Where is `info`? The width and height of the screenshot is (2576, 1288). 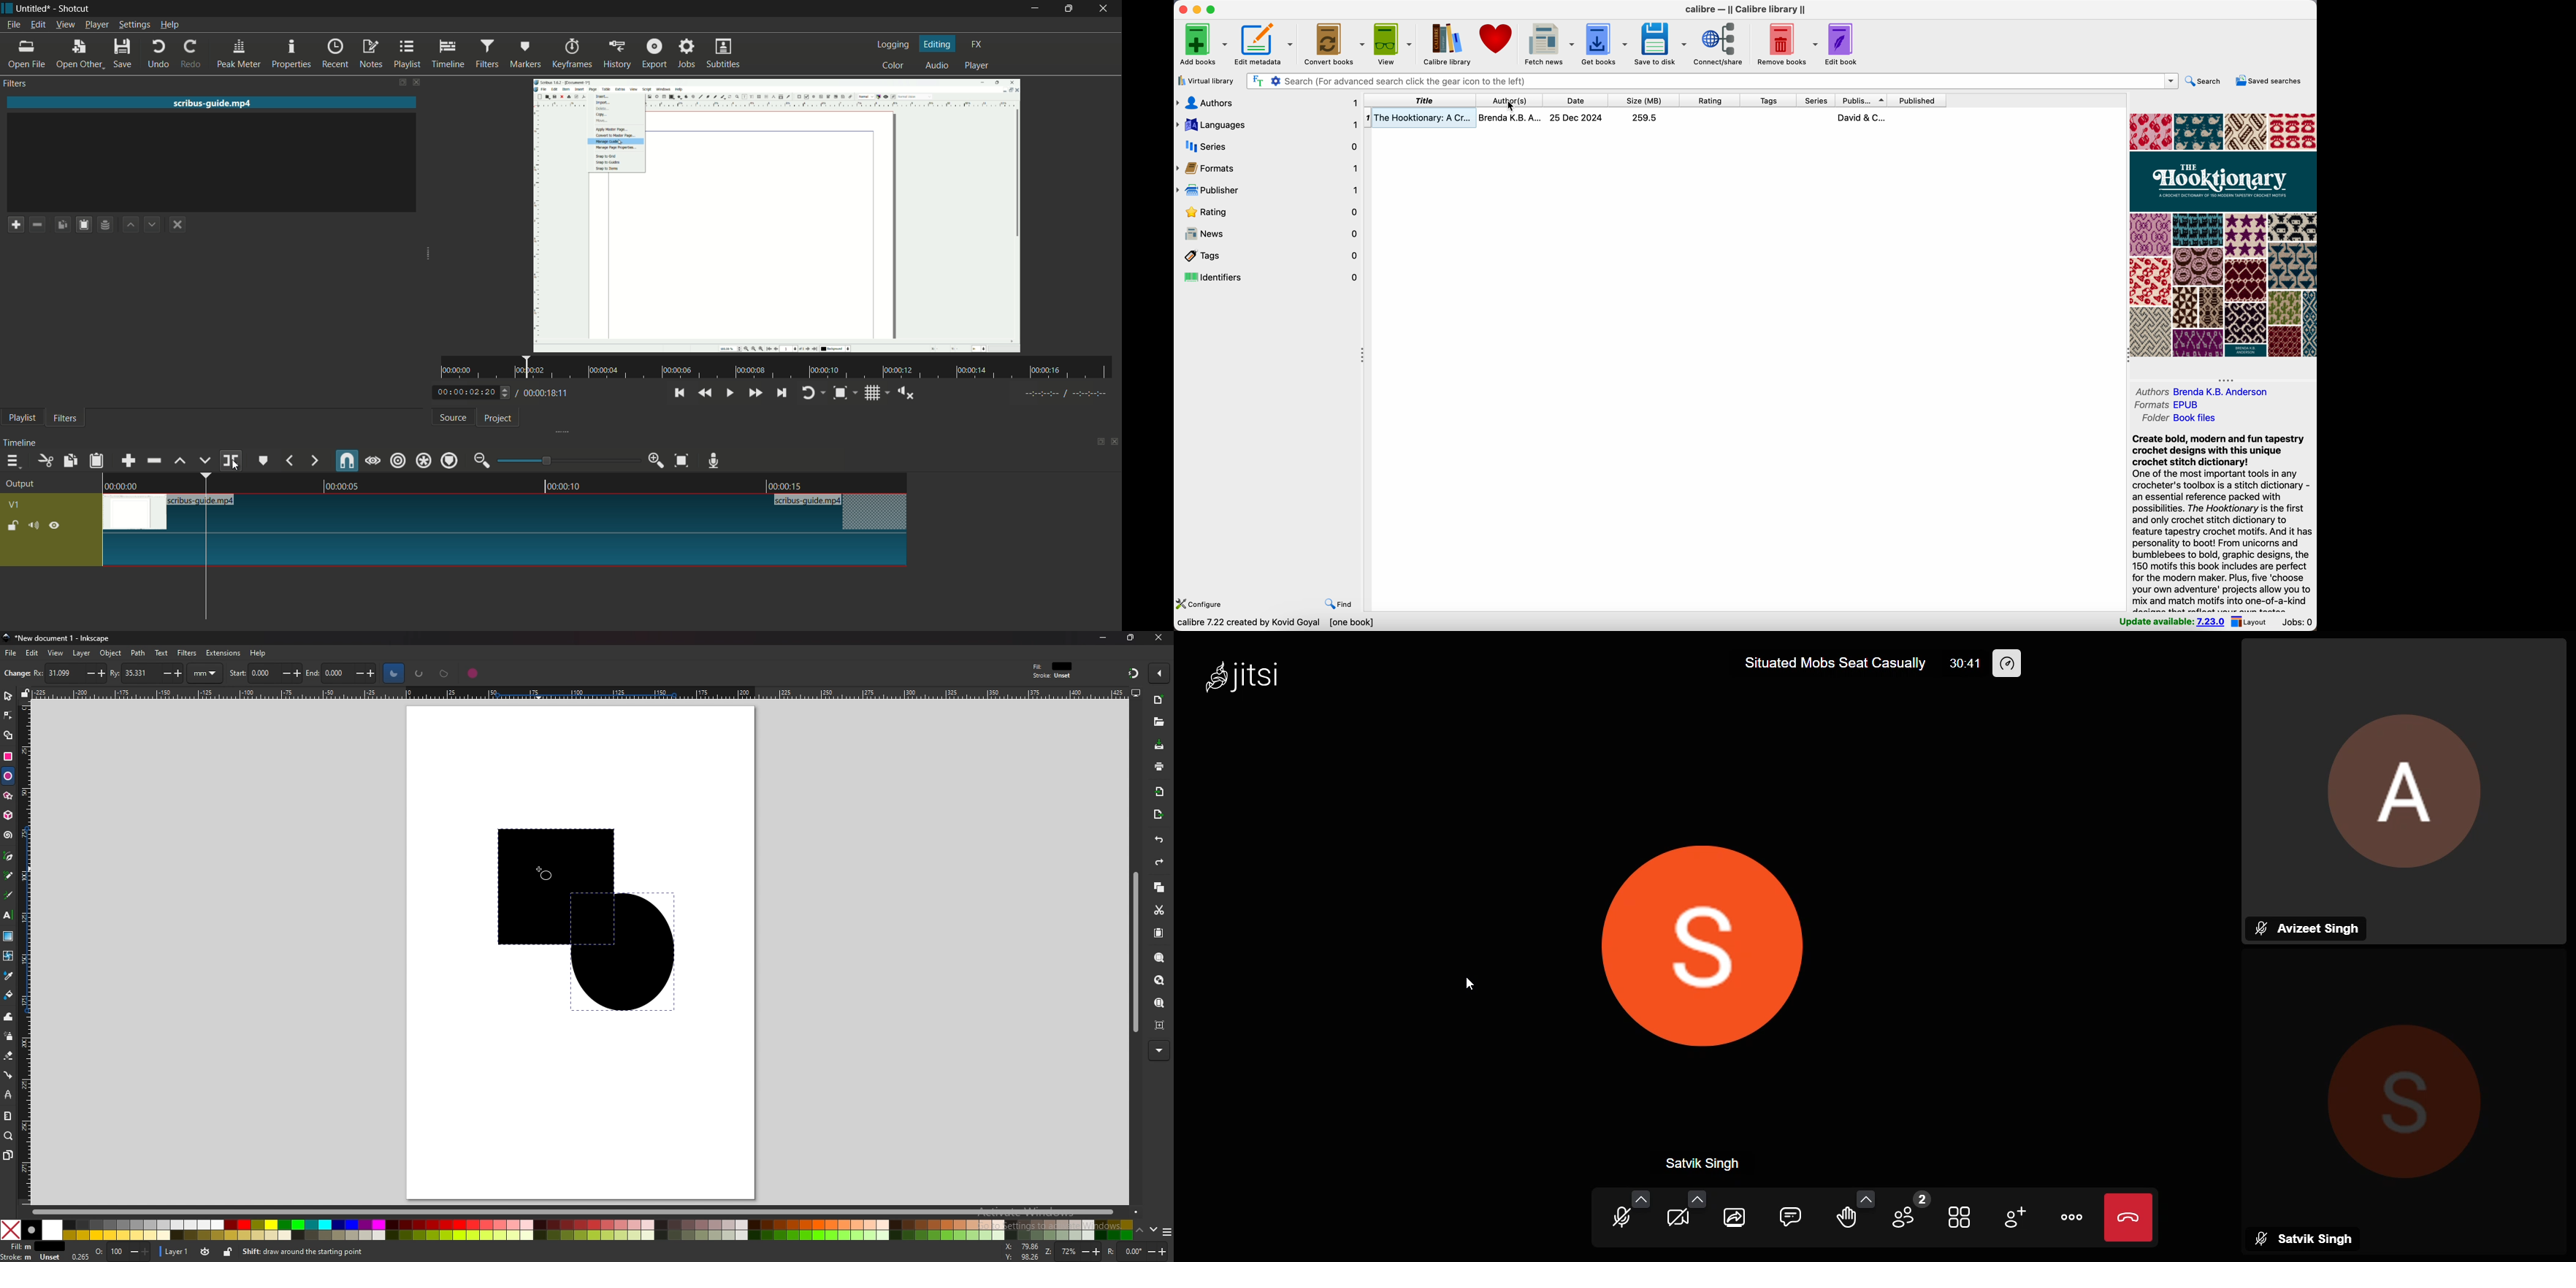
info is located at coordinates (358, 1252).